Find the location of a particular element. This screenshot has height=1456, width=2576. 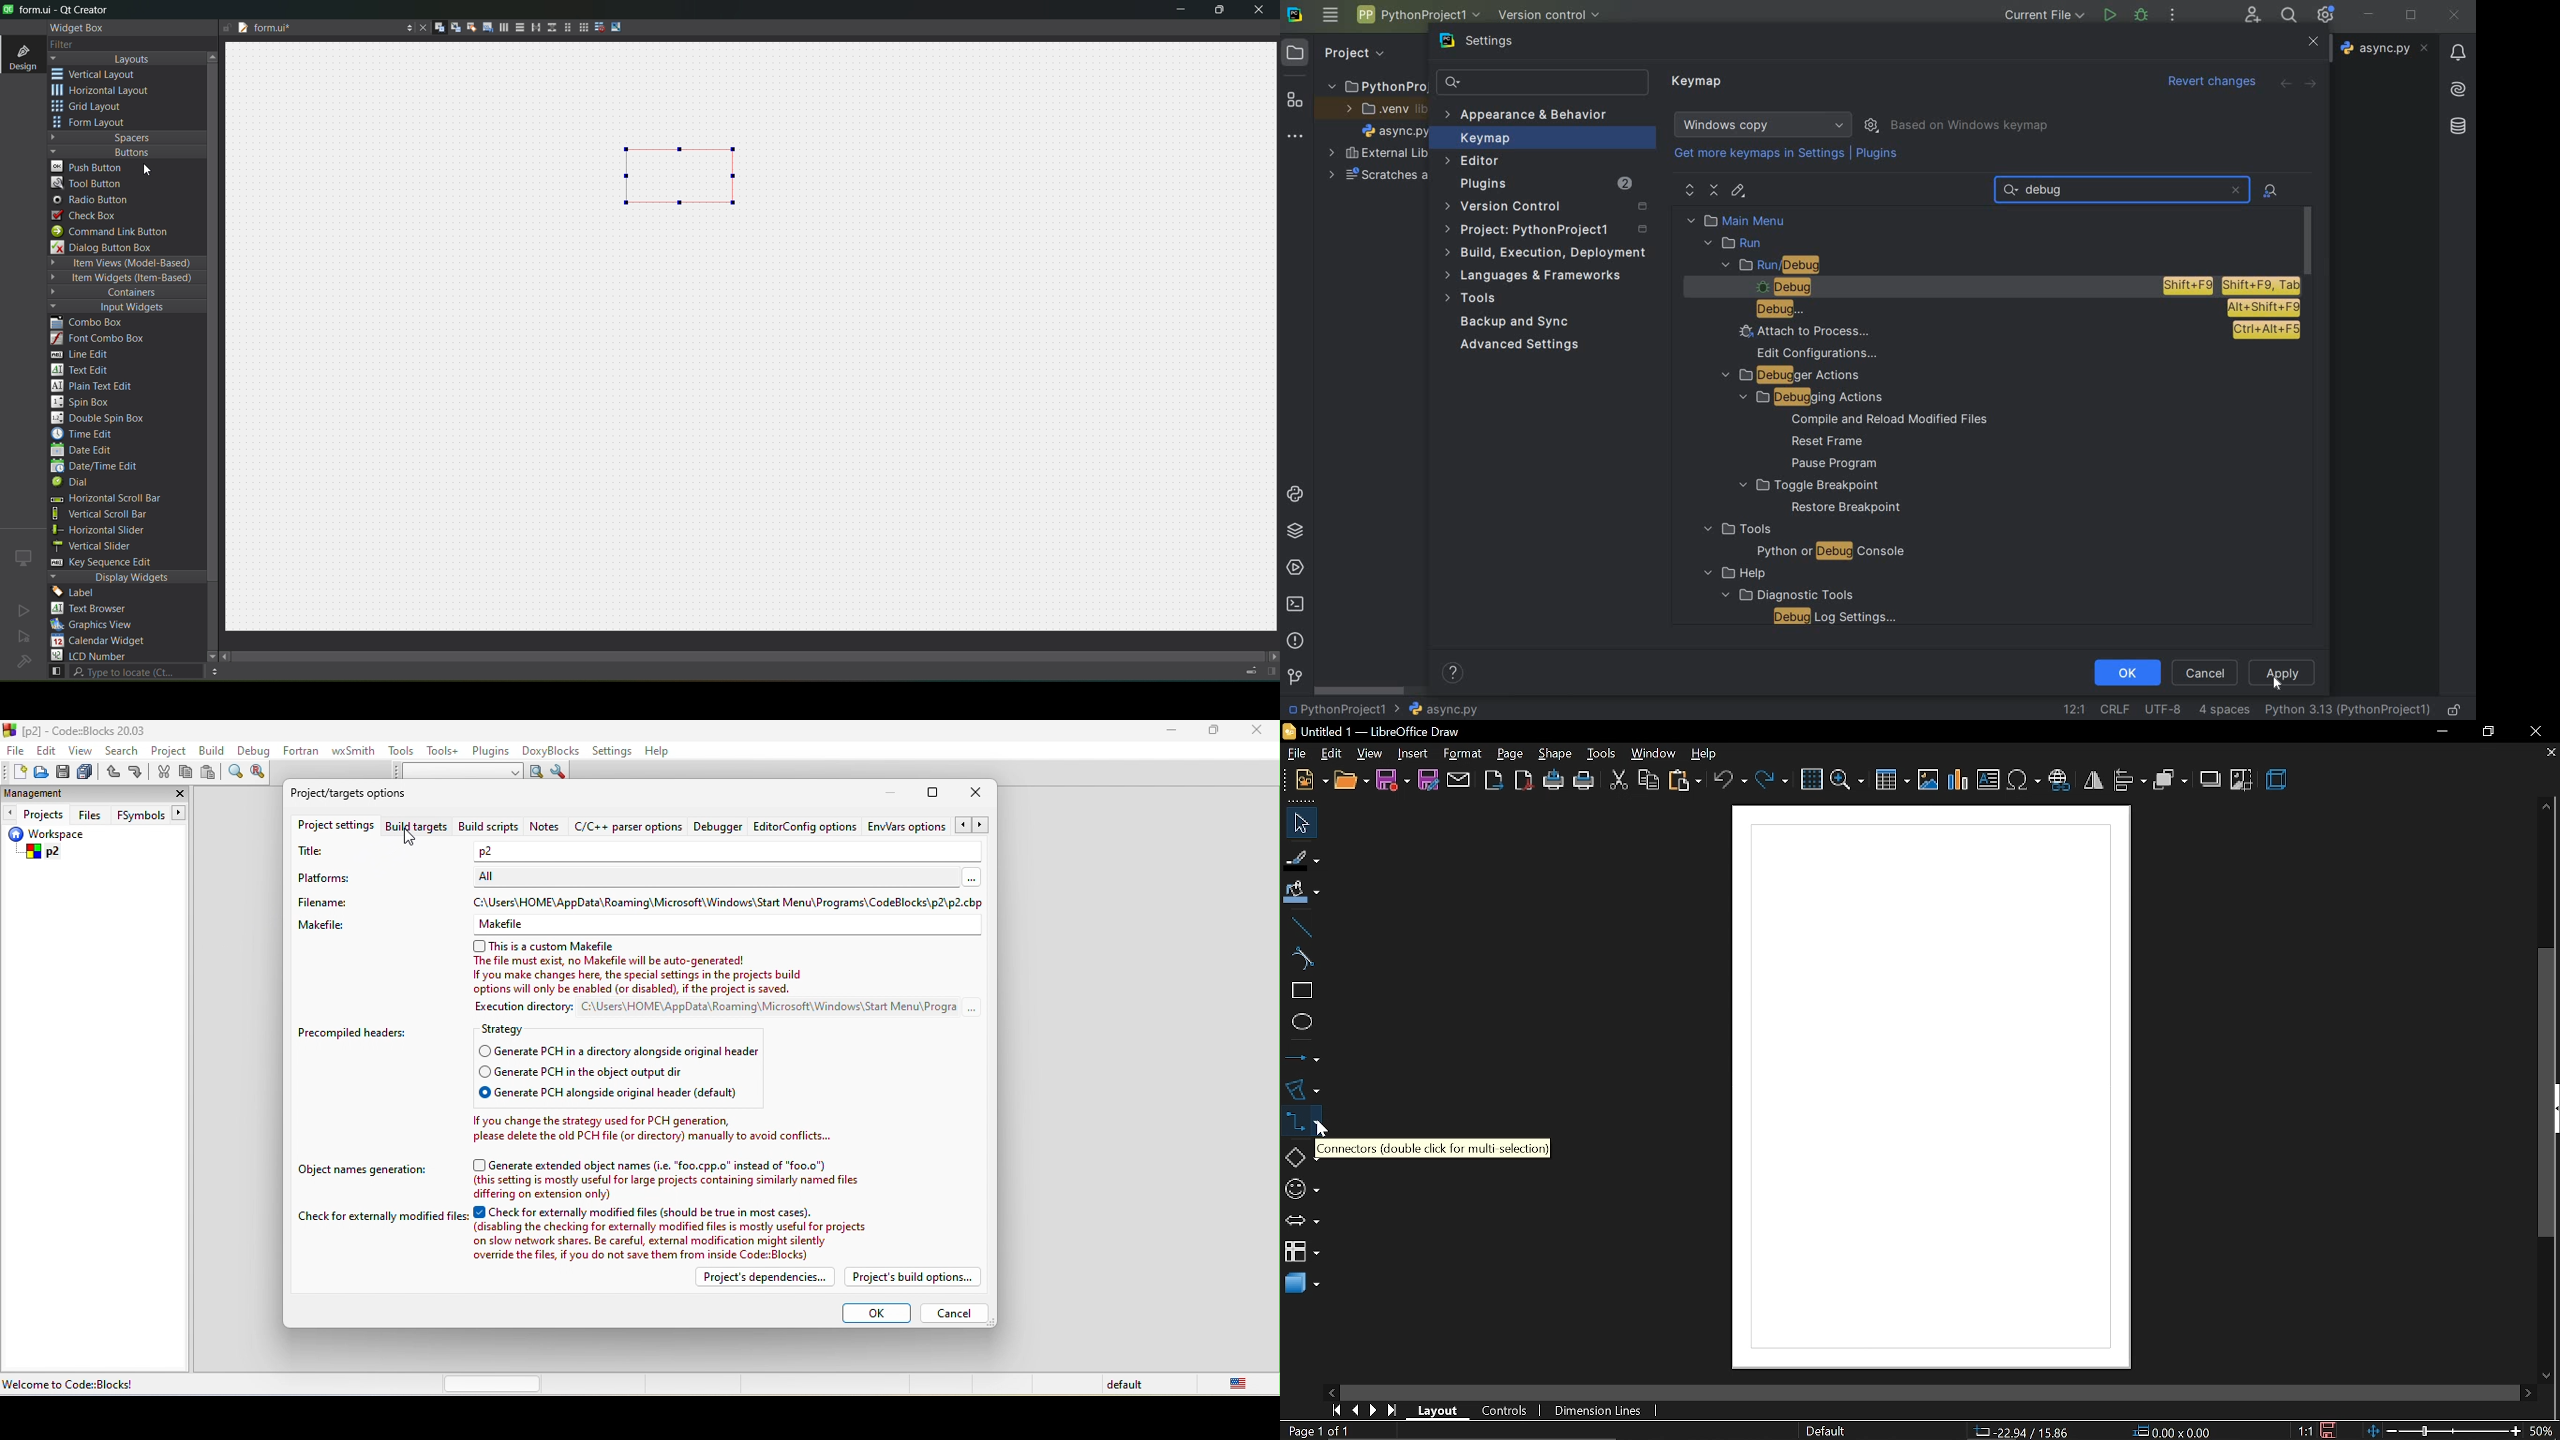

zoom change is located at coordinates (2446, 1432).